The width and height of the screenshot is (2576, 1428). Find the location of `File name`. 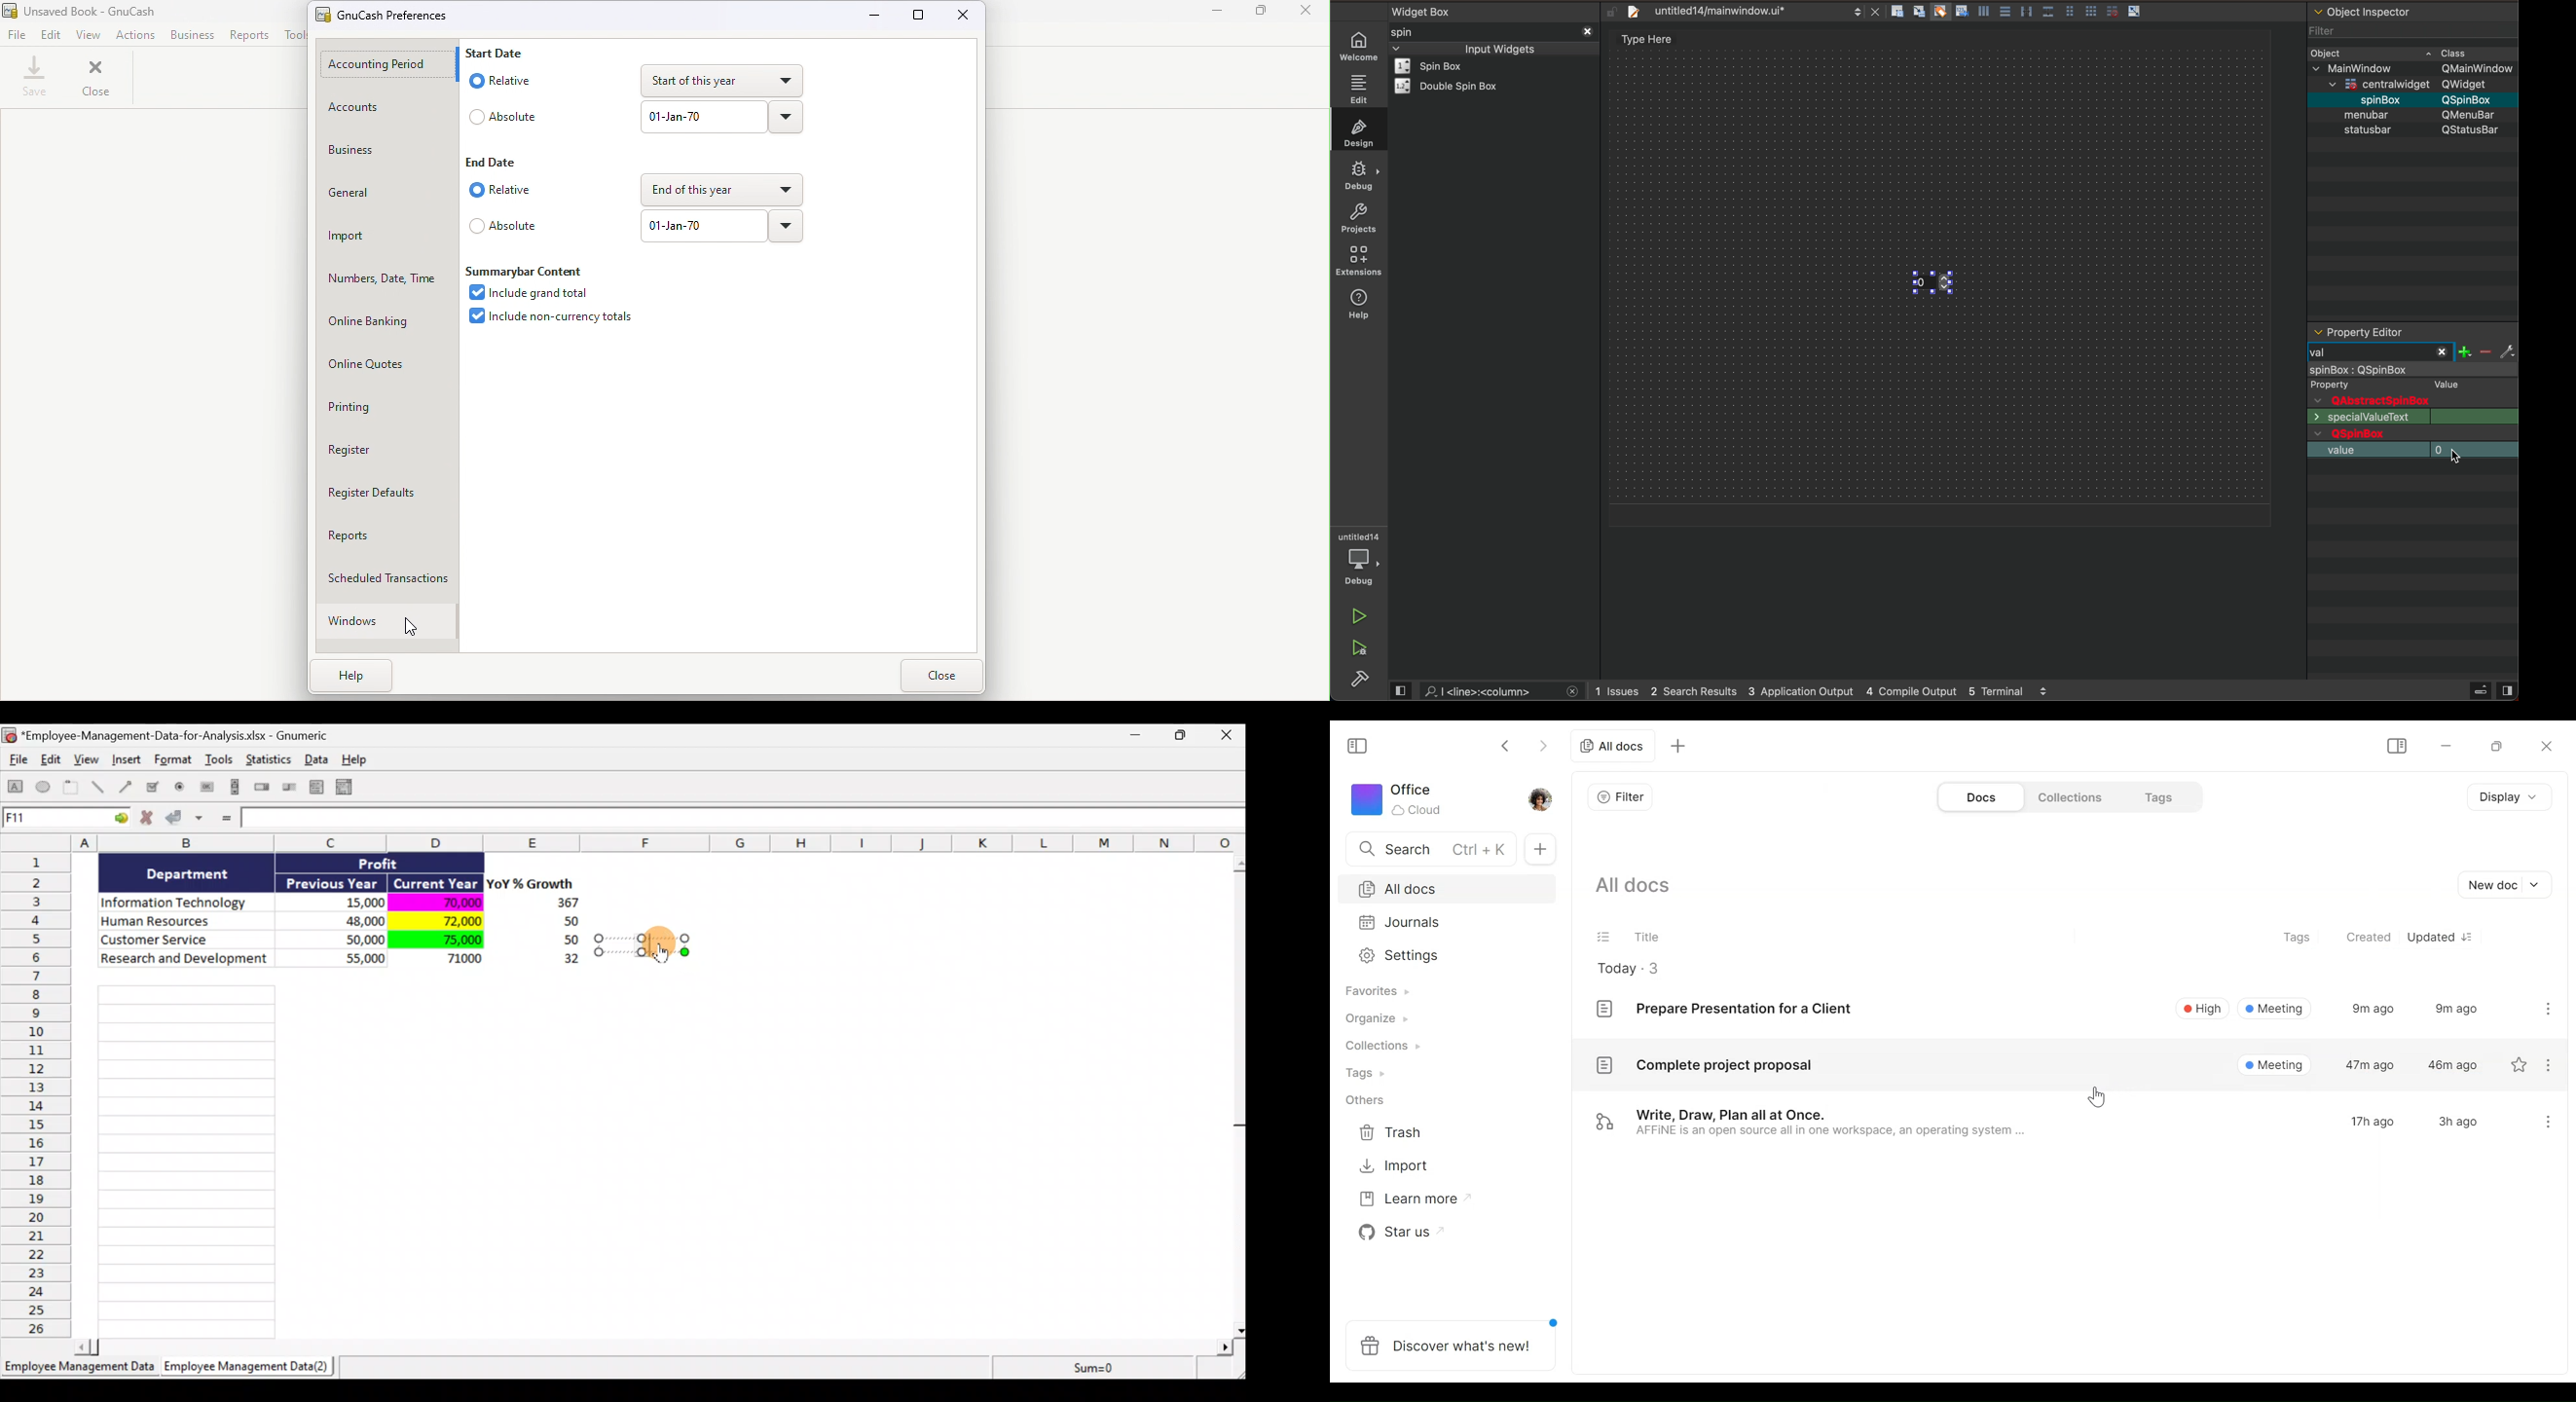

File name is located at coordinates (394, 13).